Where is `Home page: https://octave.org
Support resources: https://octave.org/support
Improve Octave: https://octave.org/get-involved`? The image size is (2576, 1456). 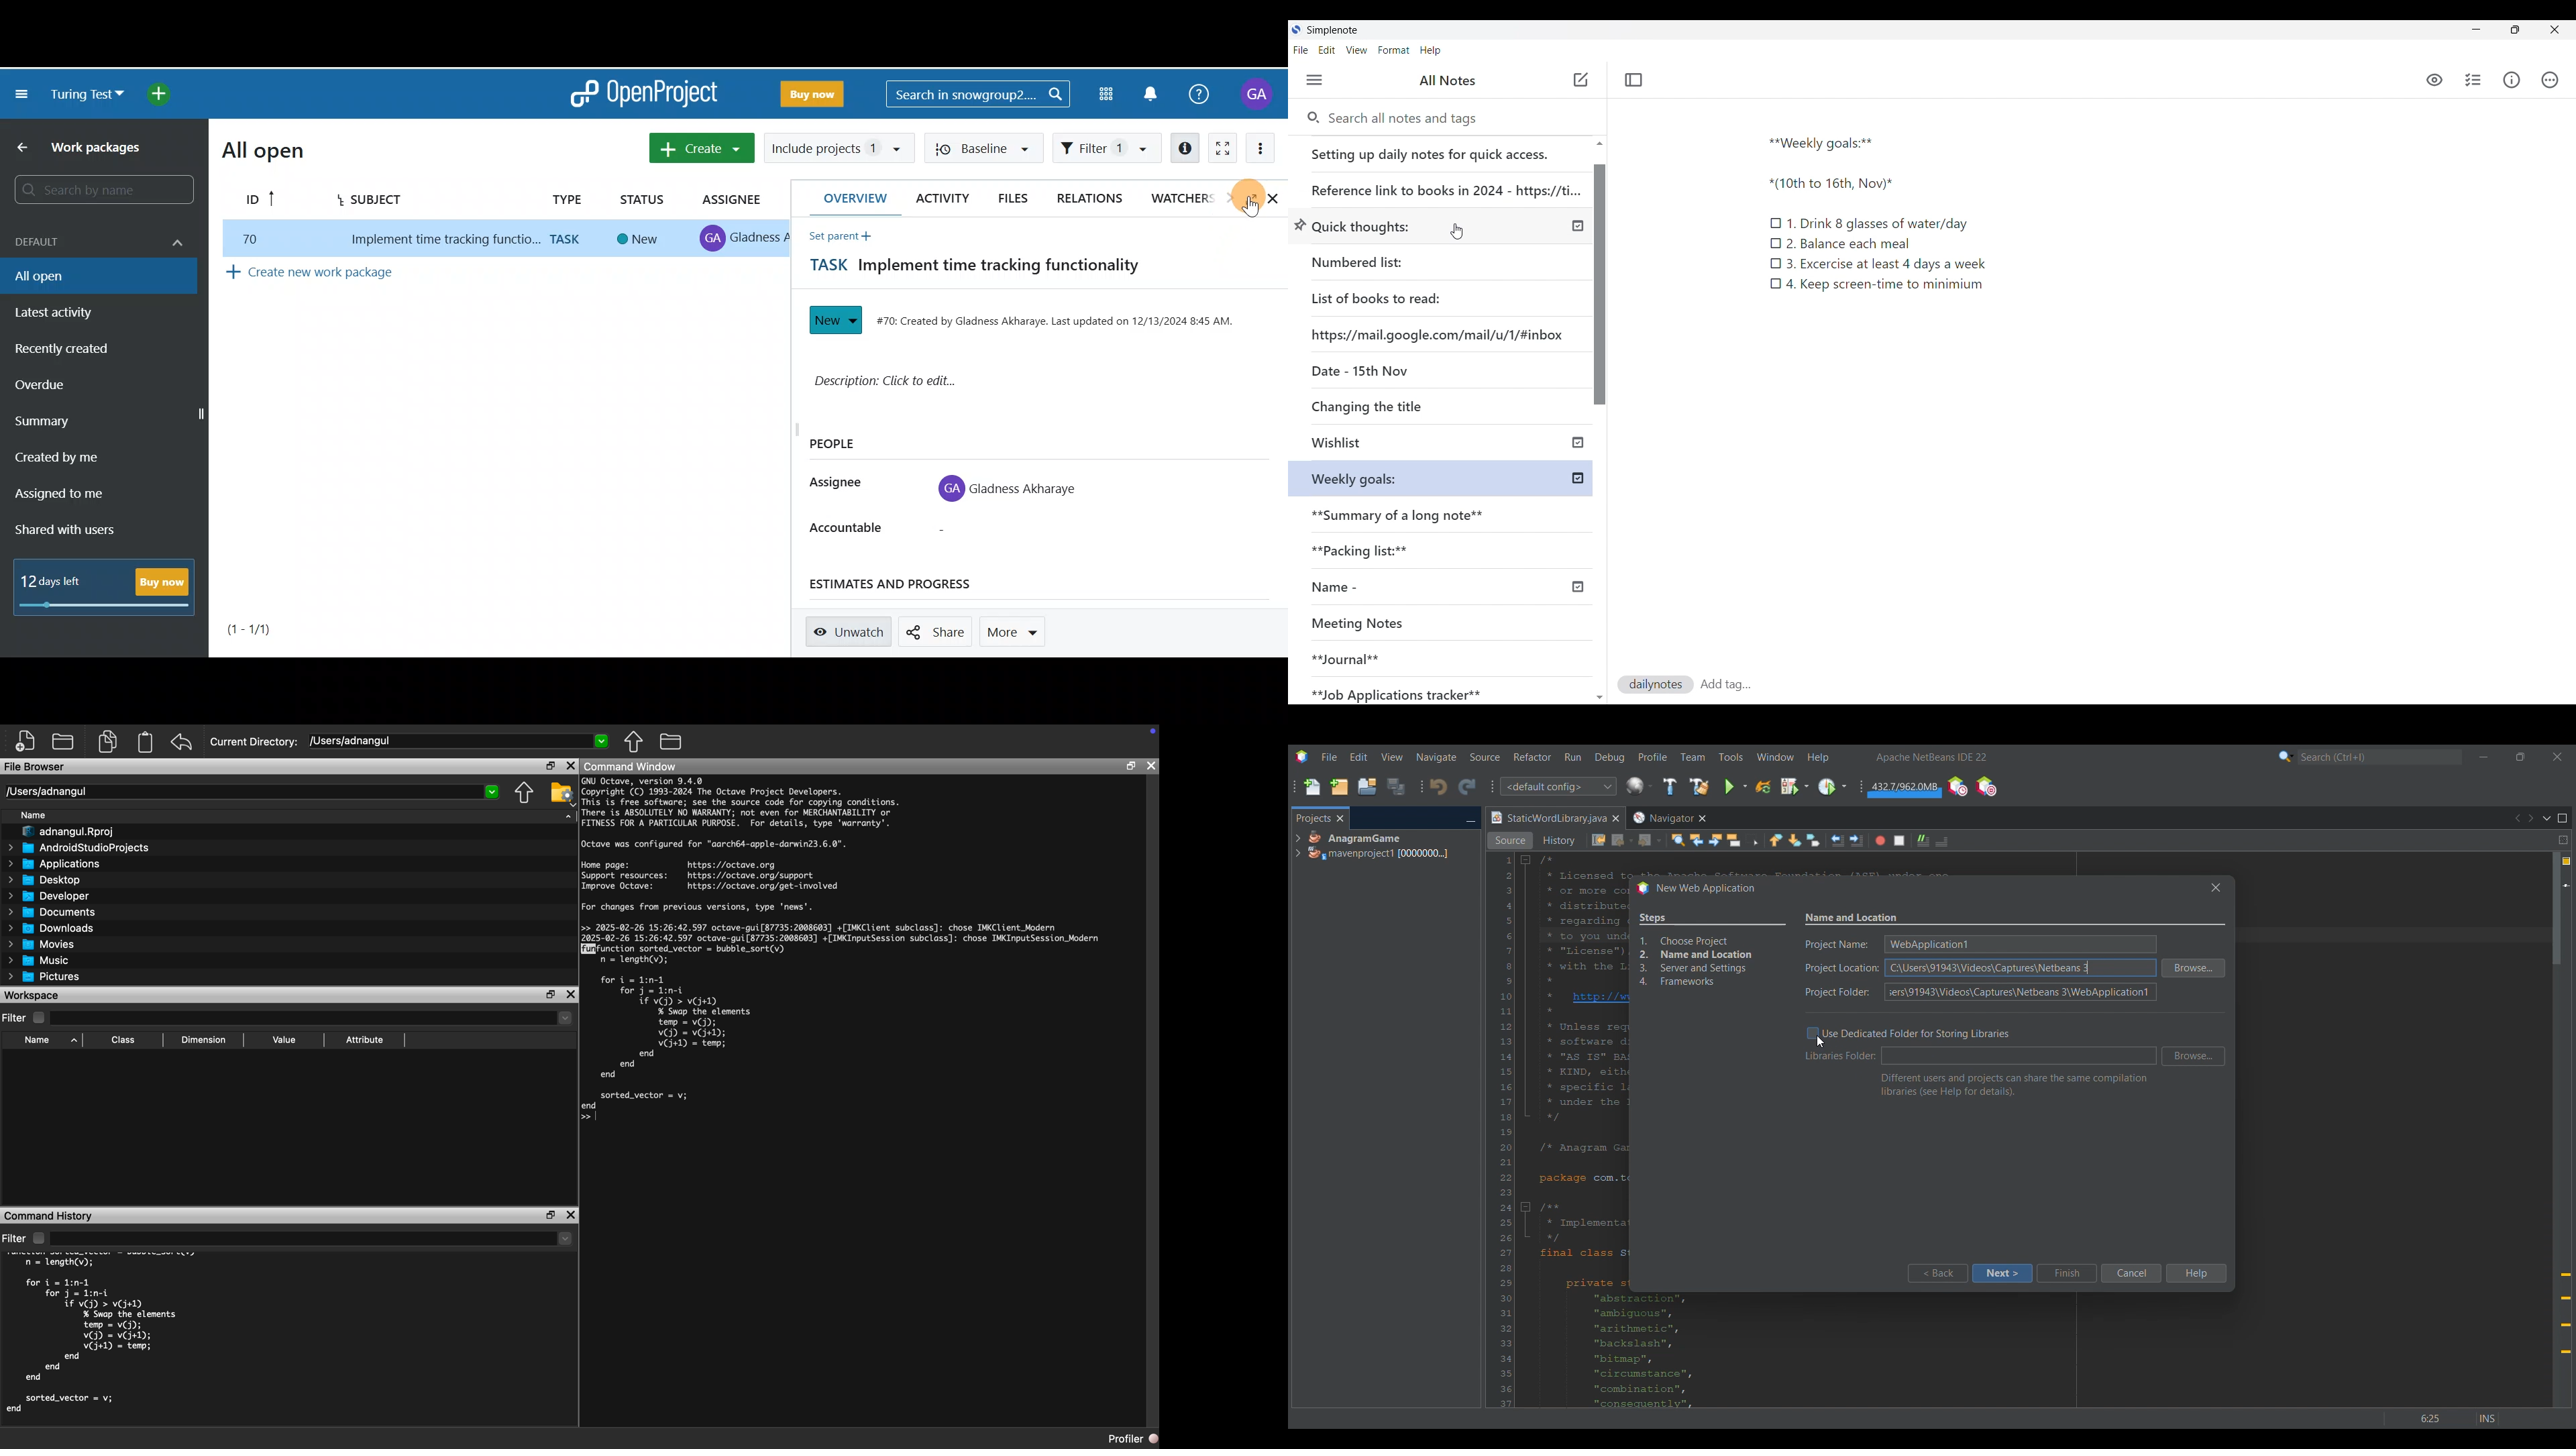
Home page: https://octave.org
Support resources: https://octave.org/support
Improve Octave: https://octave.org/get-involved is located at coordinates (710, 875).